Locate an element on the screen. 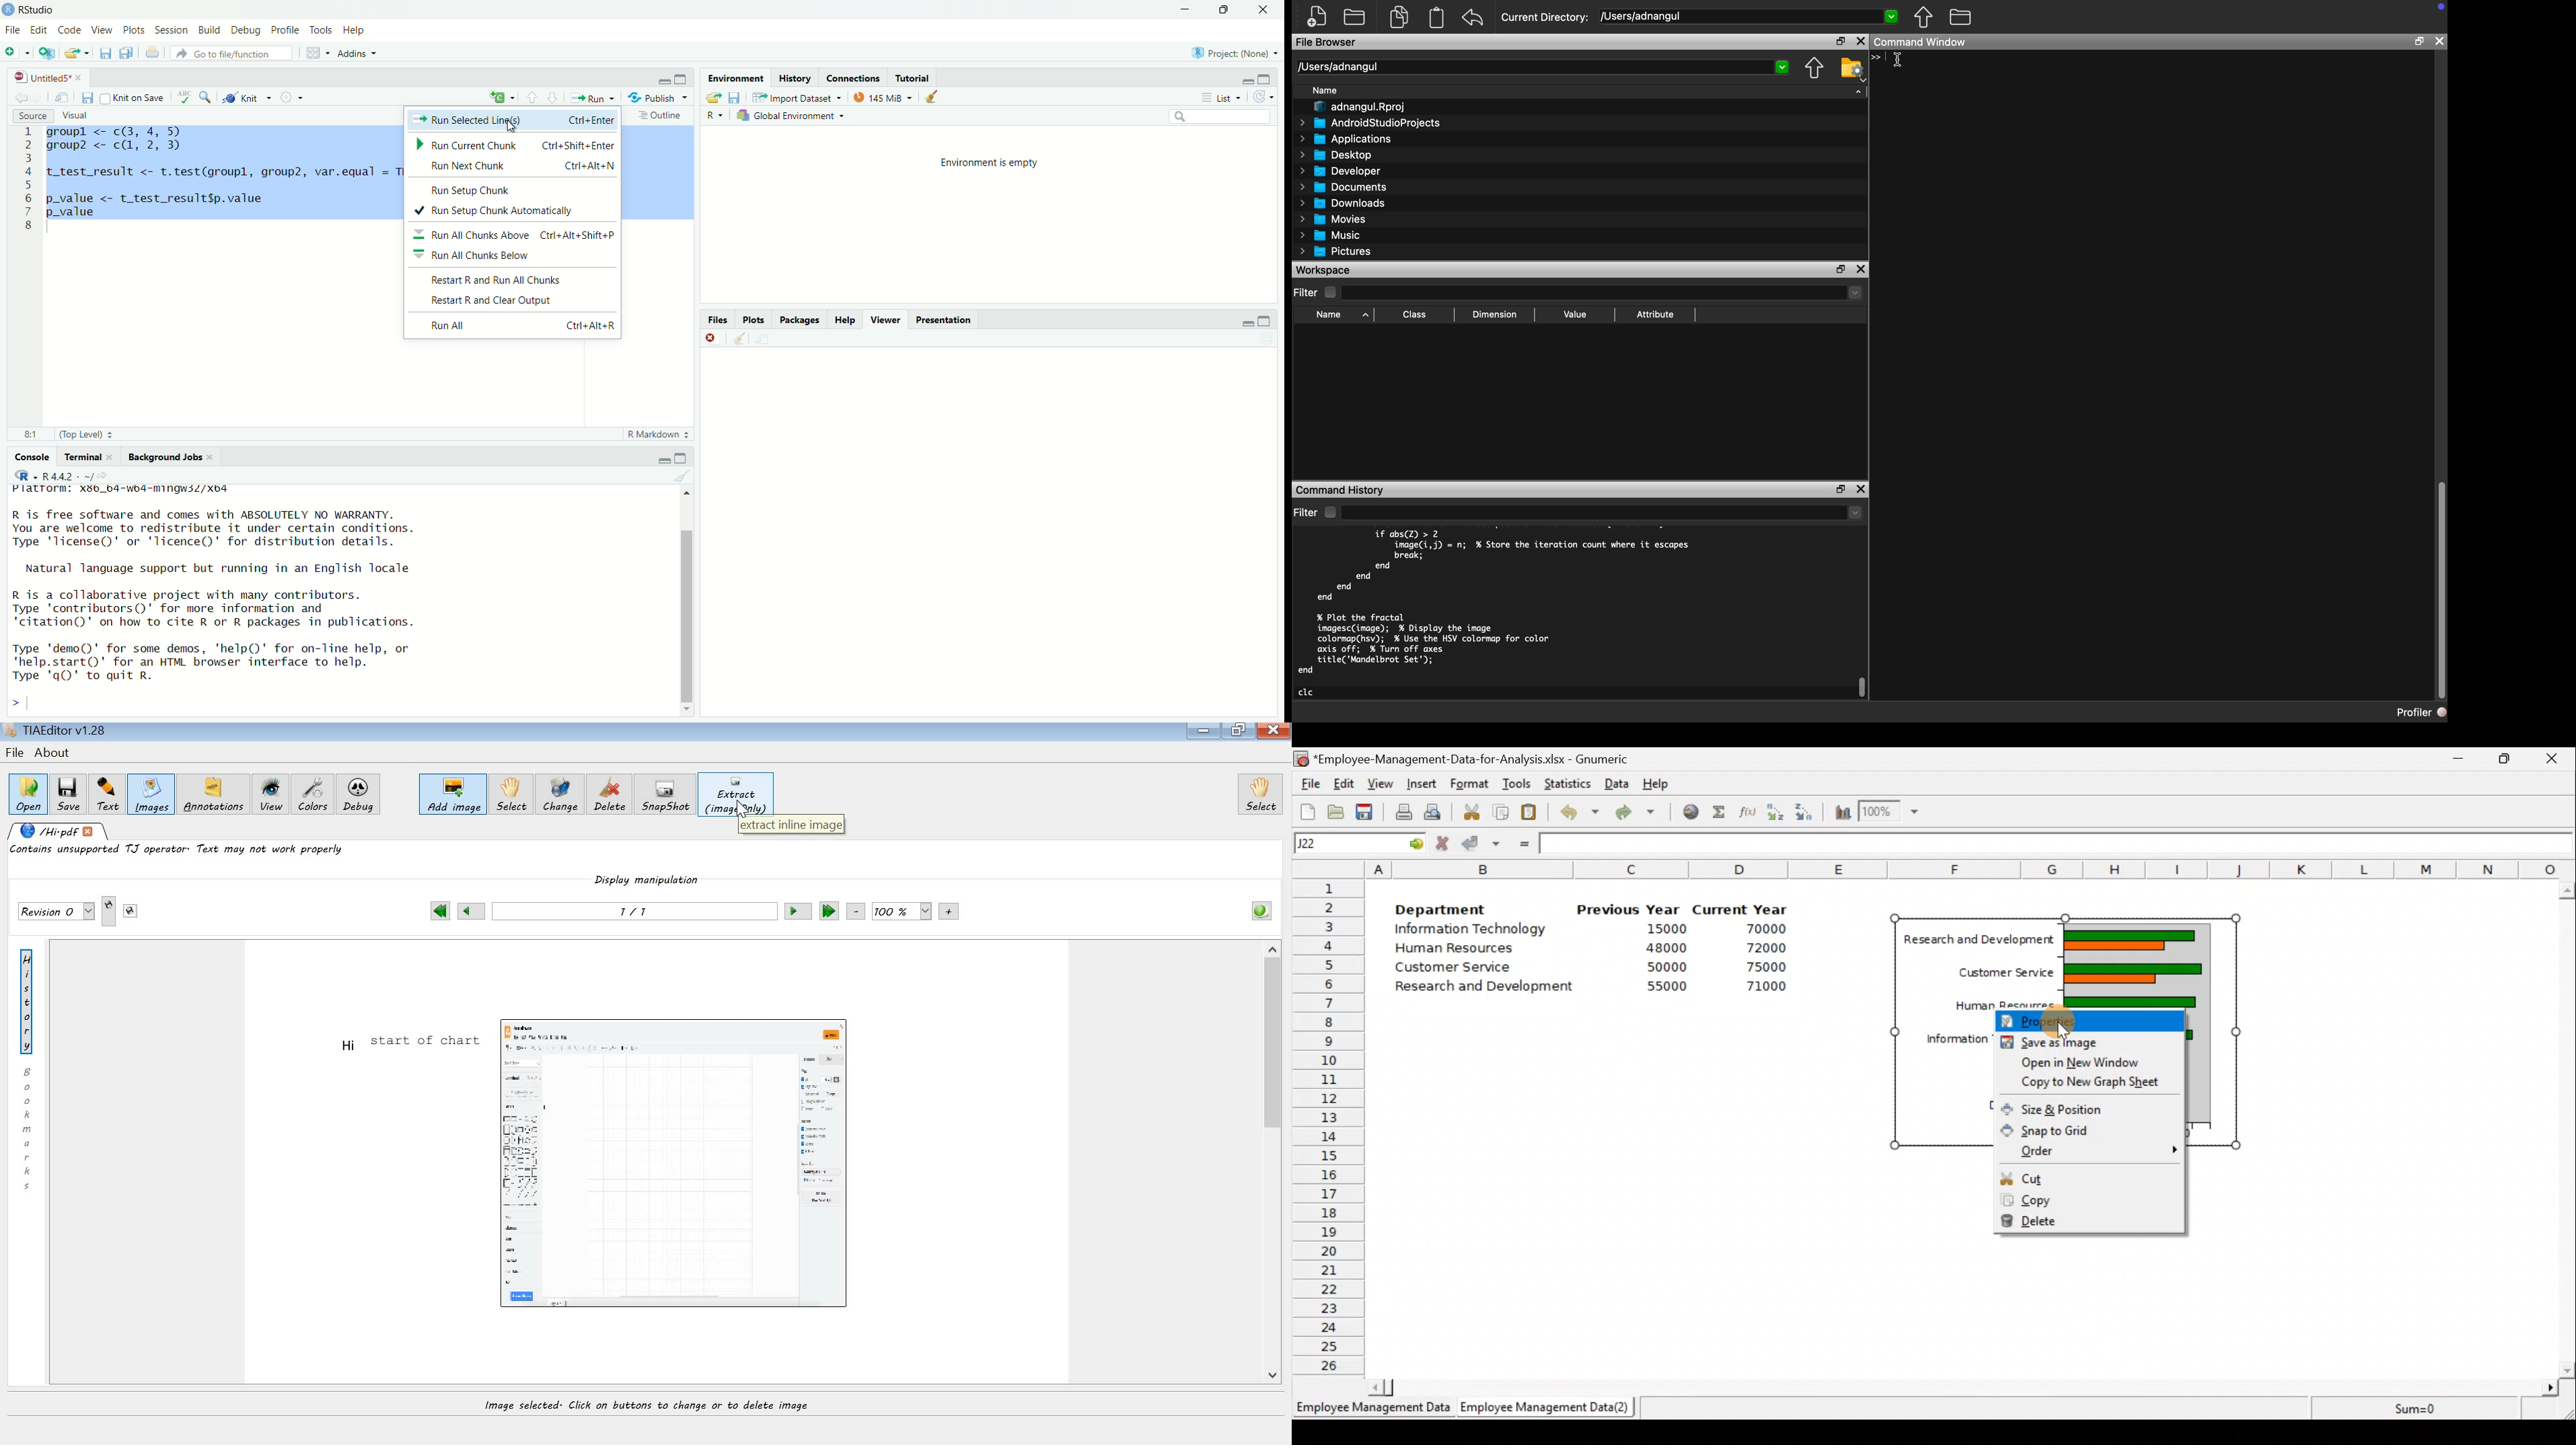  /Users/adnangul  is located at coordinates (1541, 67).